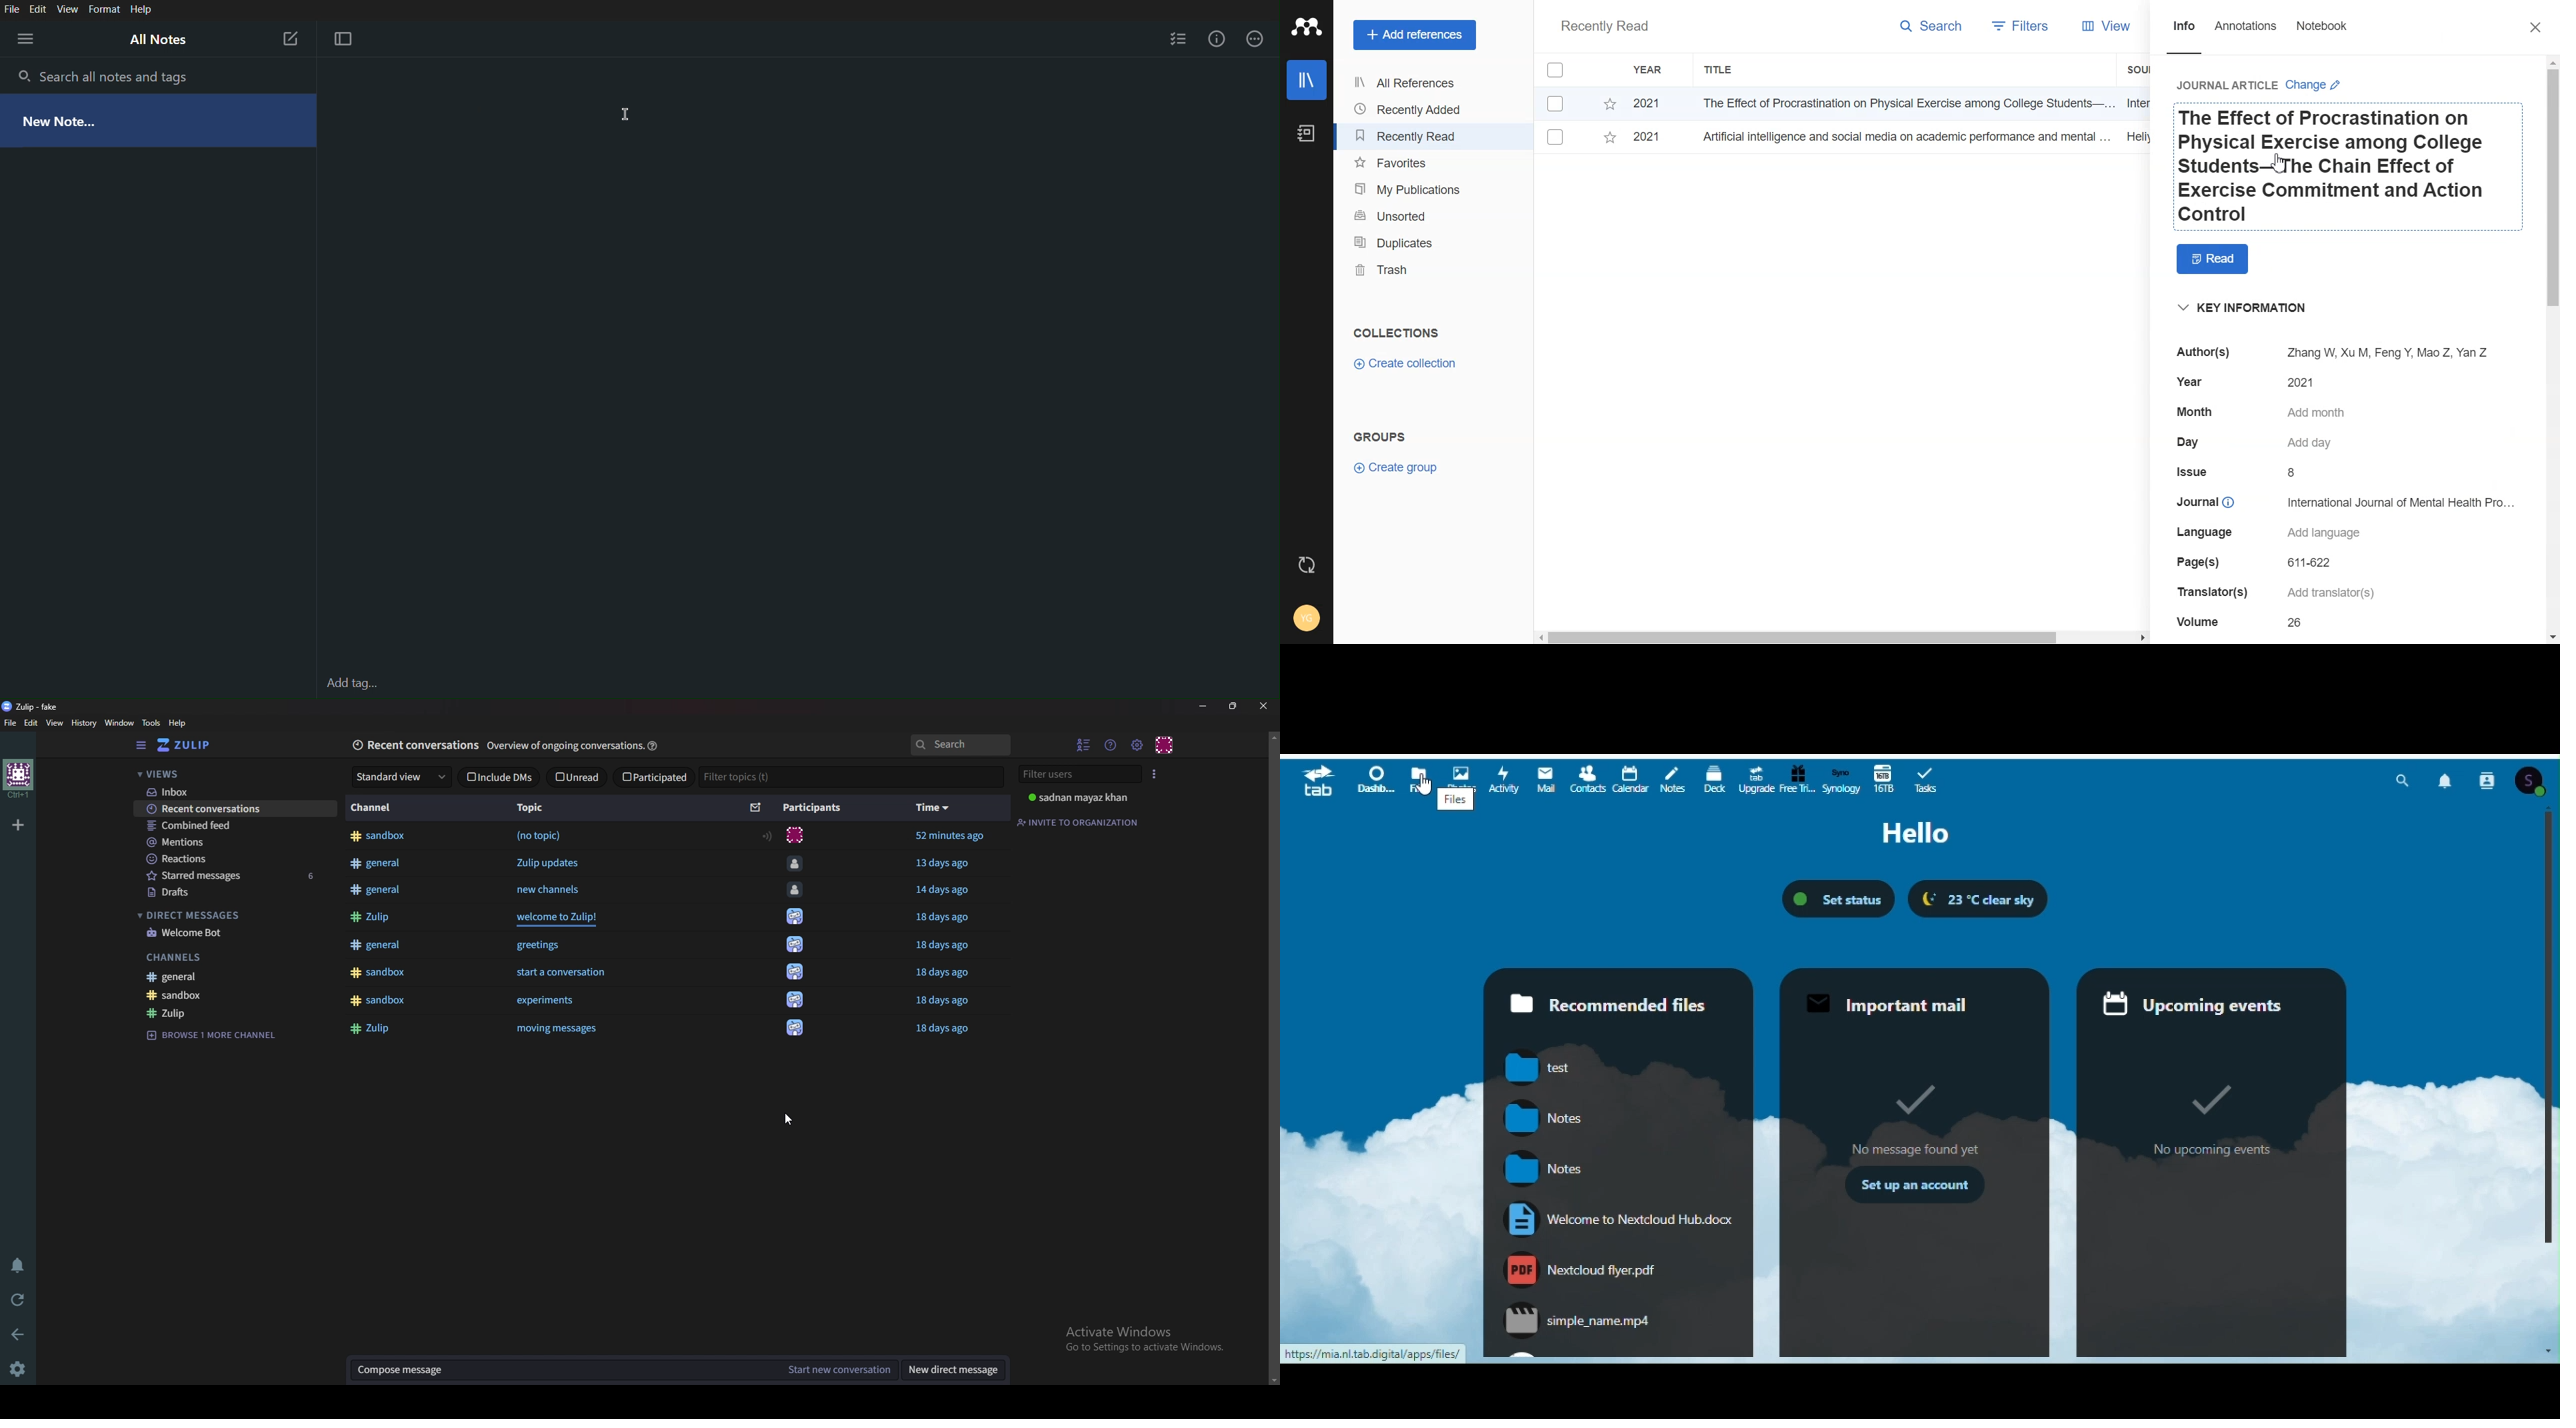  Describe the element at coordinates (1630, 779) in the screenshot. I see `Calendar` at that location.